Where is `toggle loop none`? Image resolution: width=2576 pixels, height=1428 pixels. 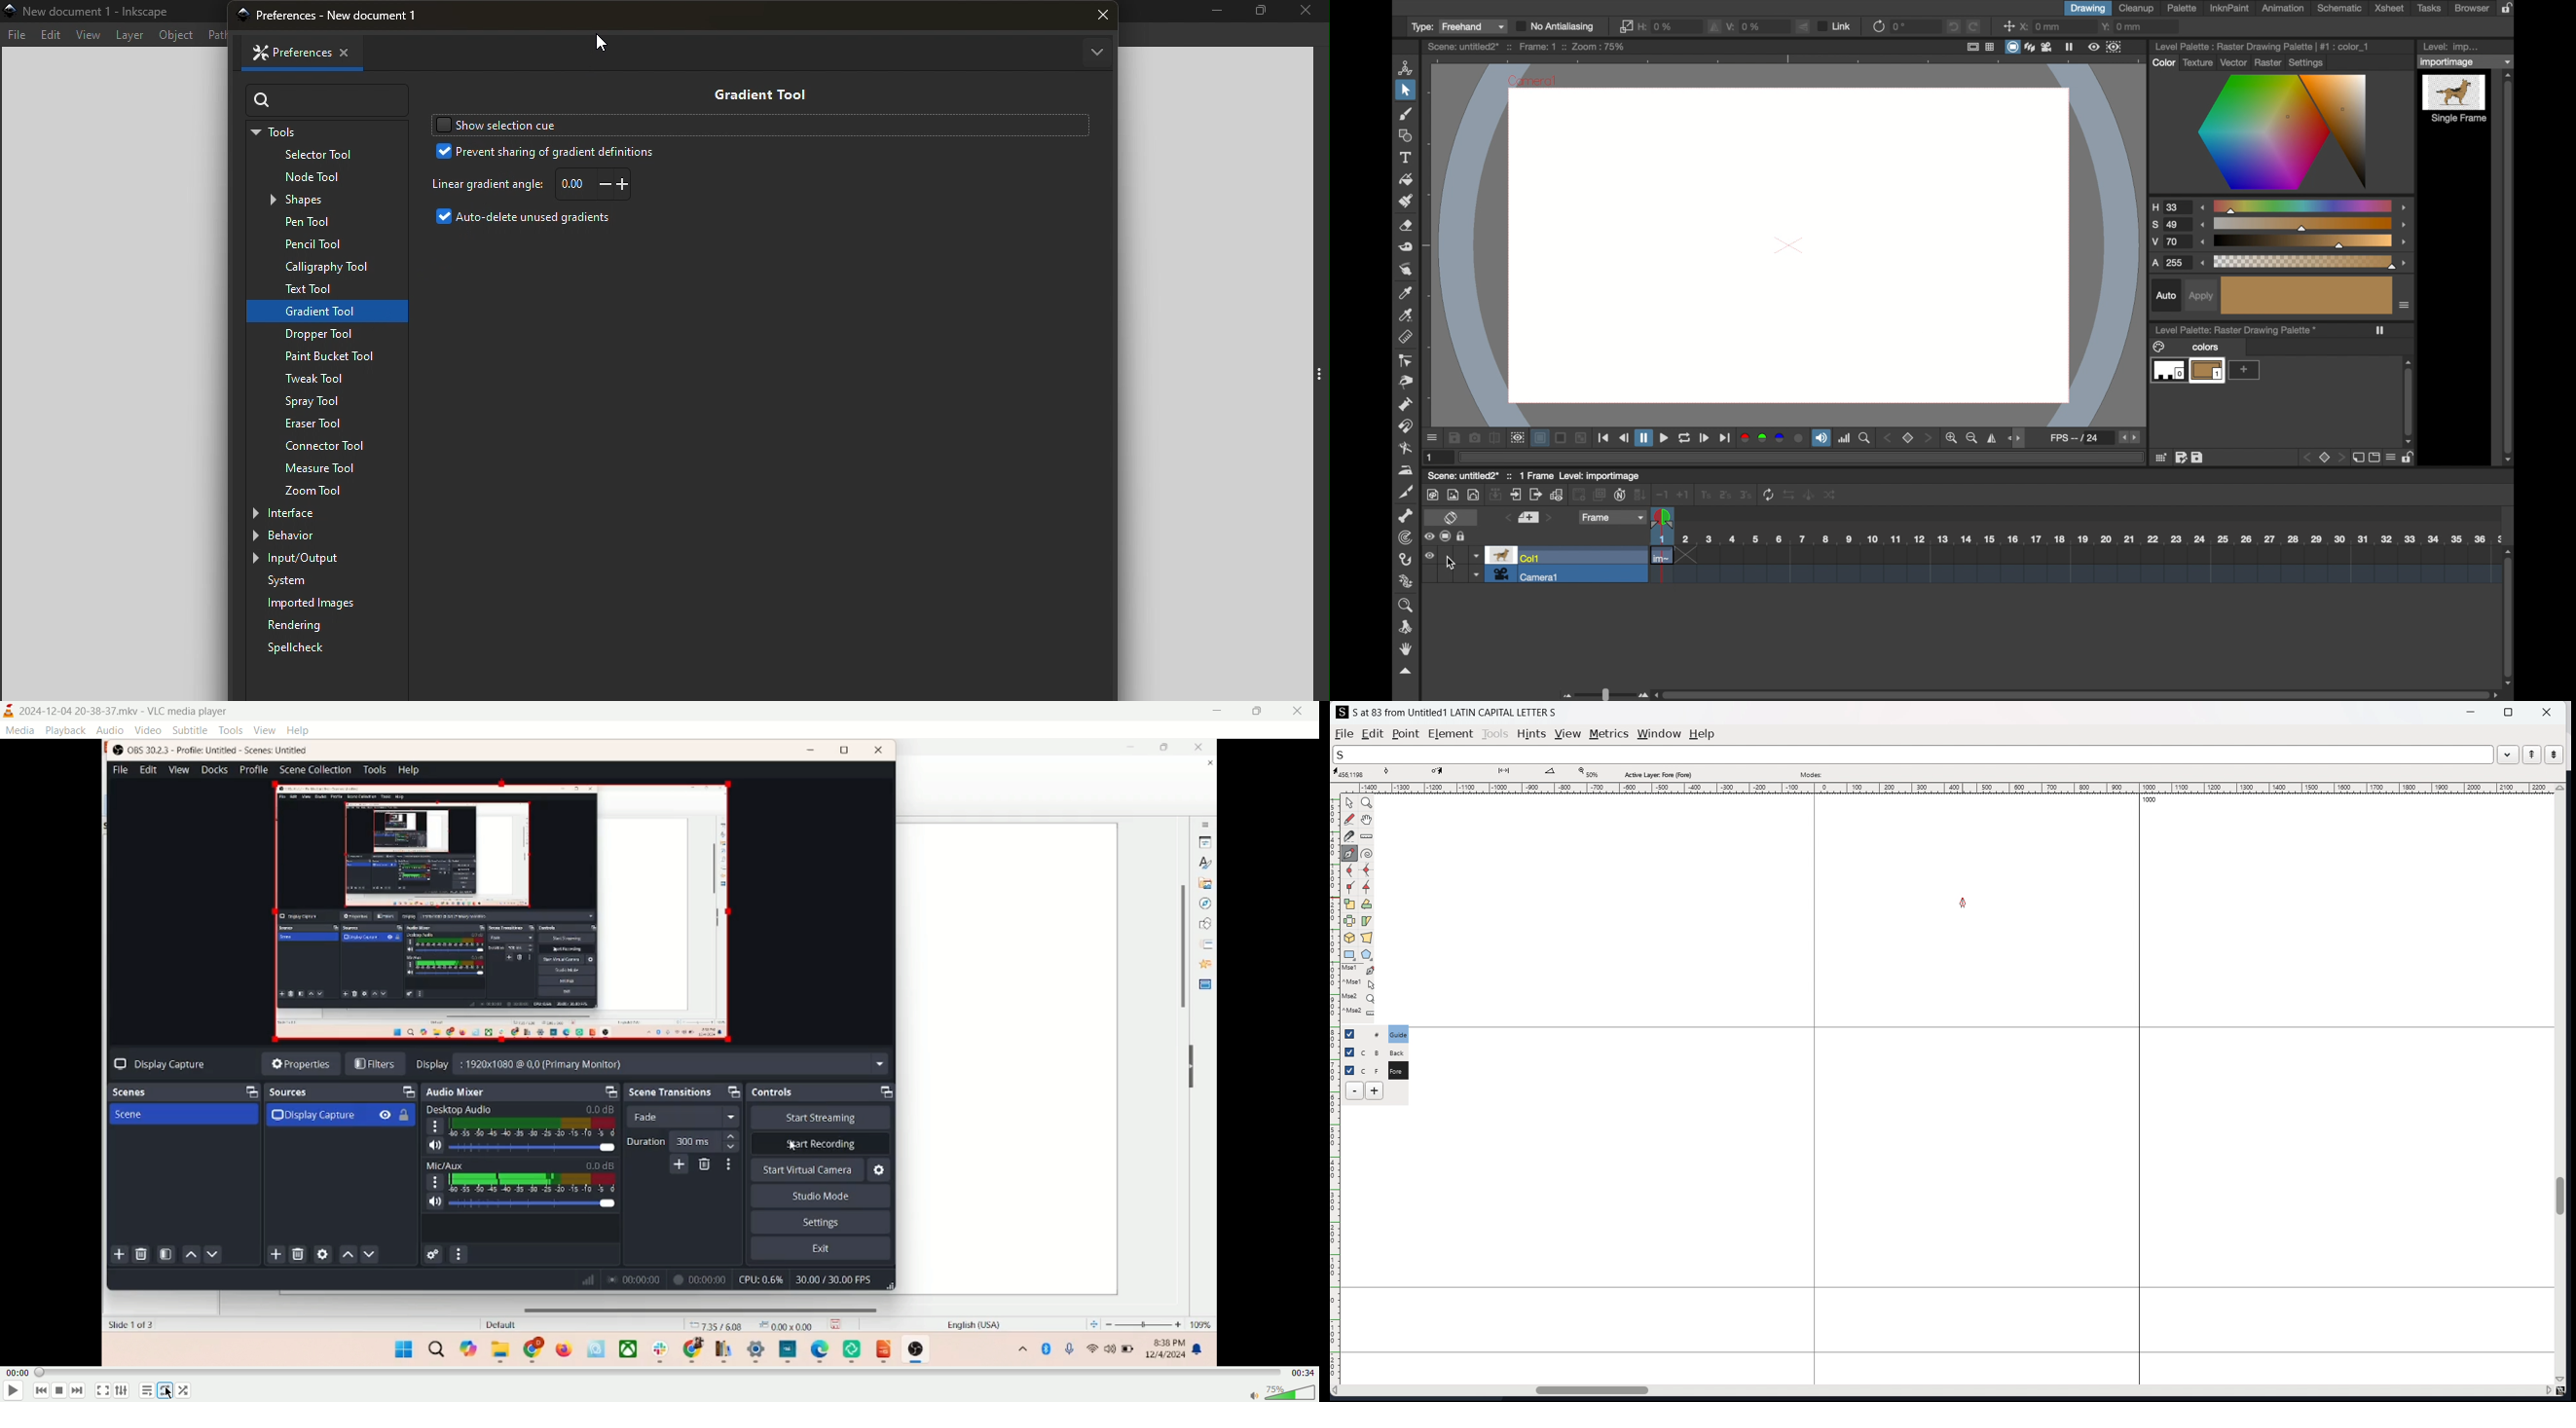 toggle loop none is located at coordinates (166, 1390).